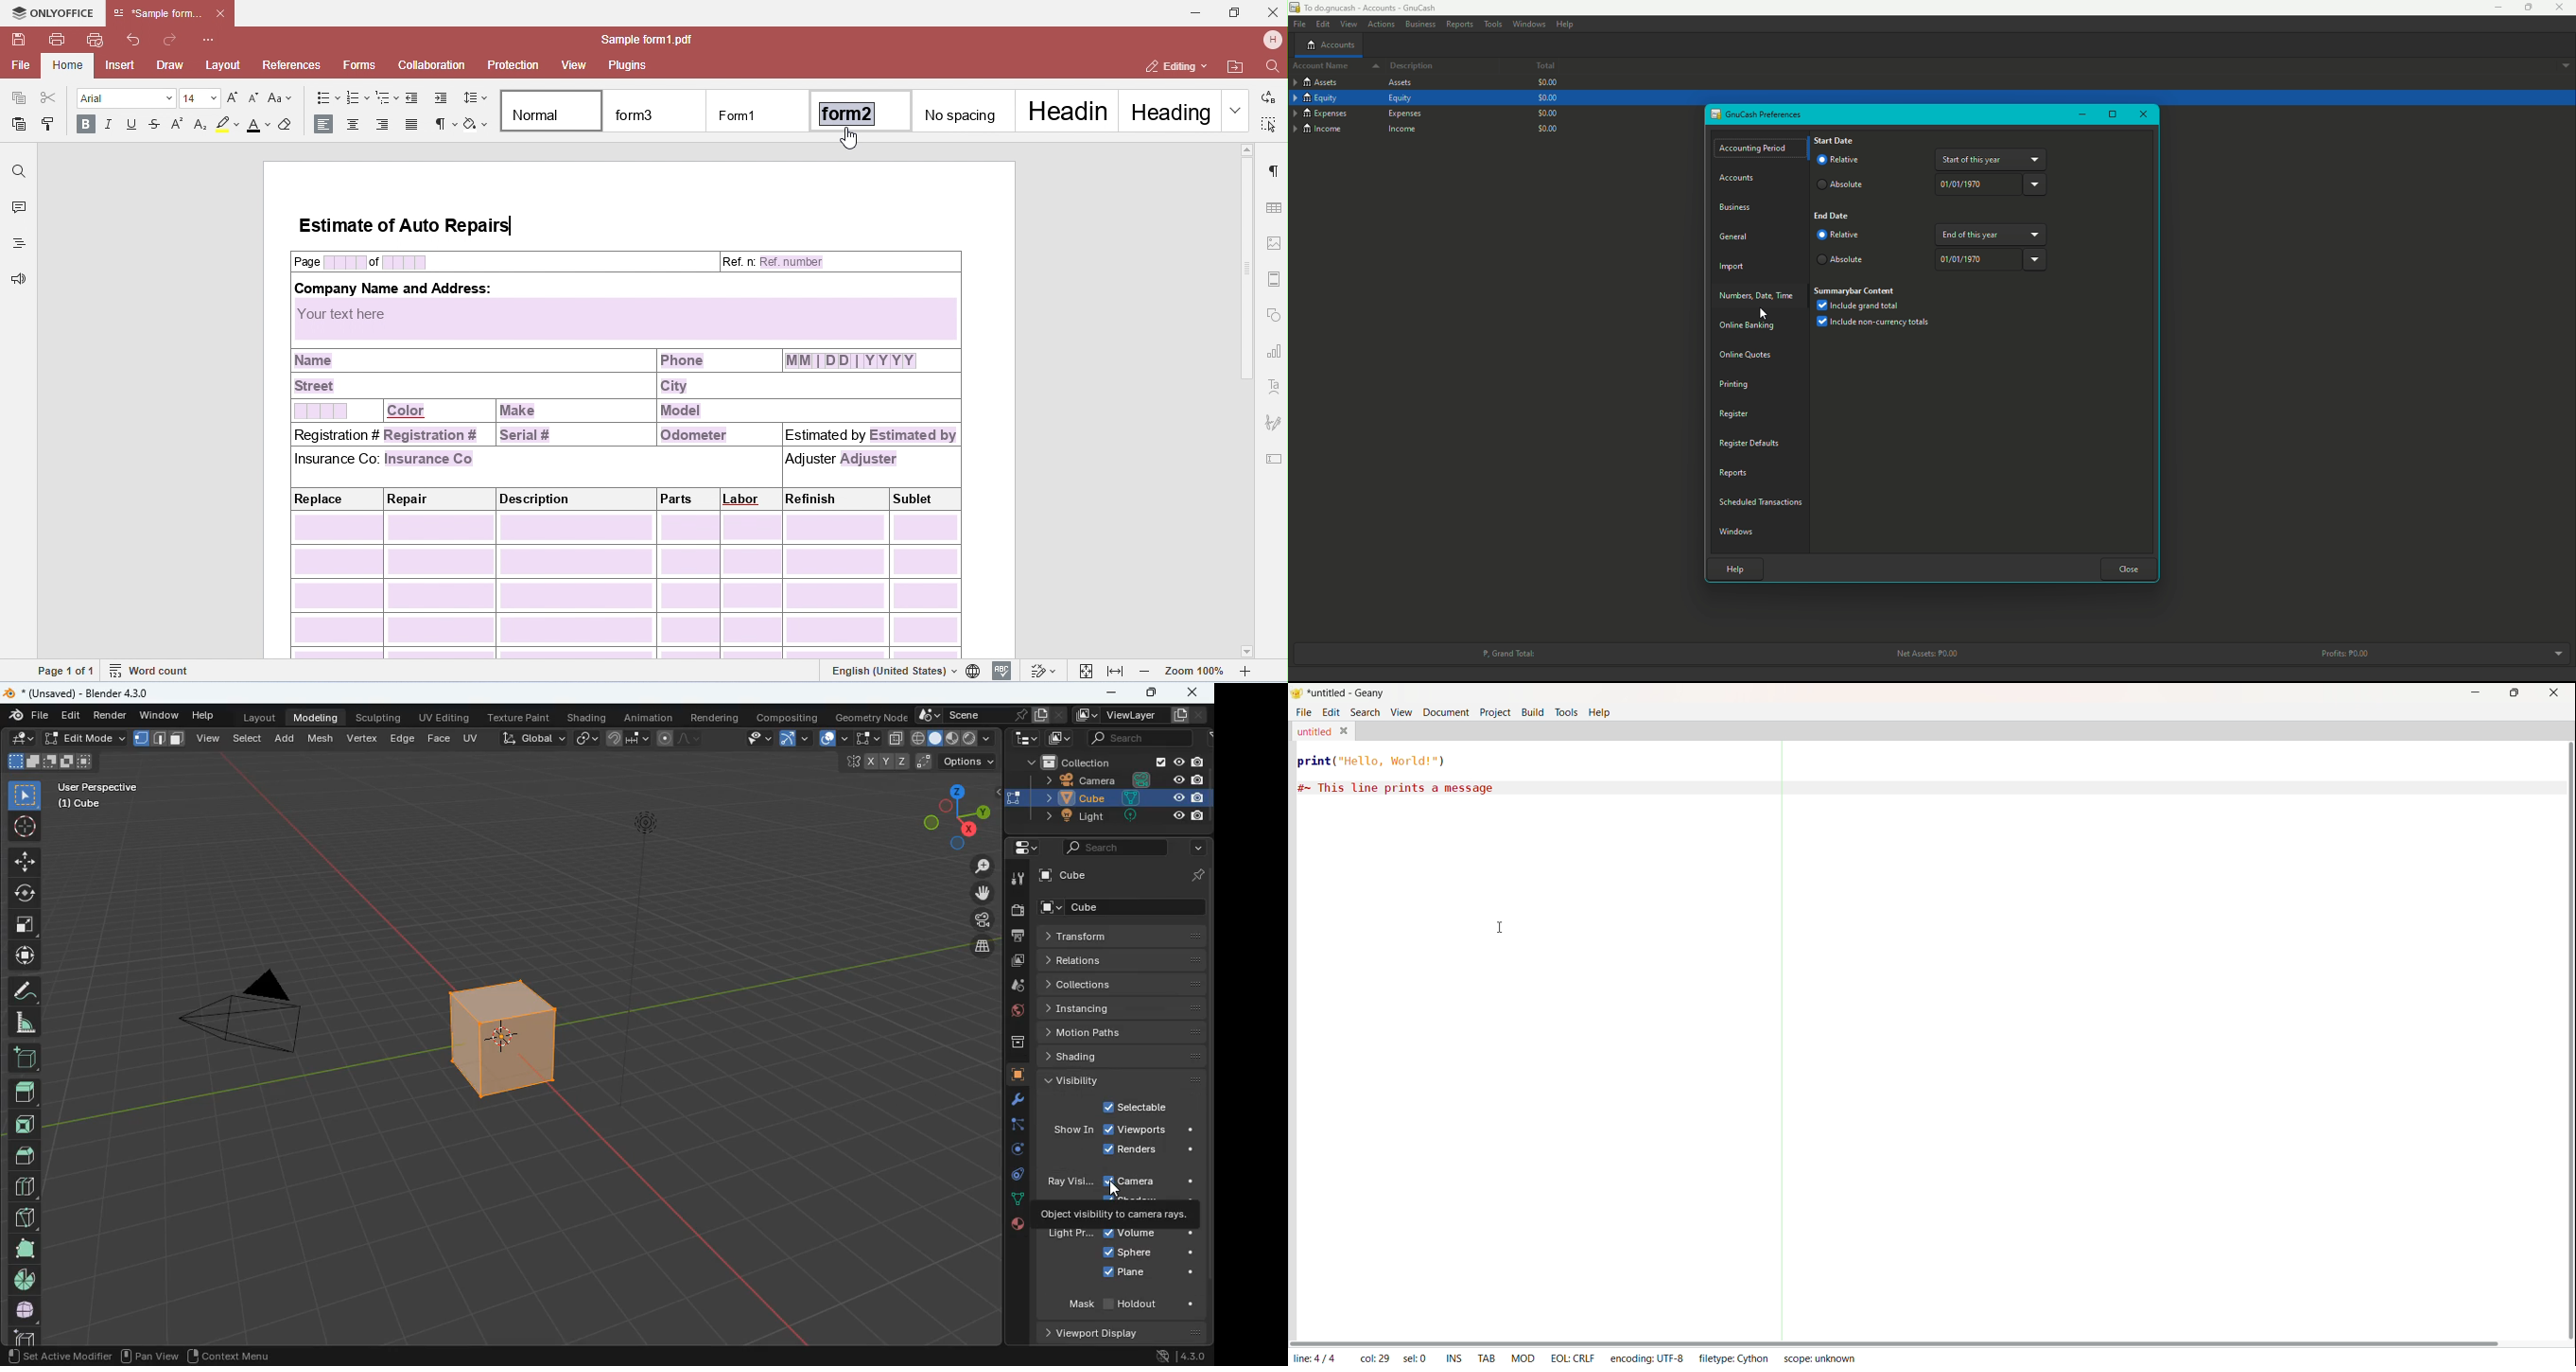 The image size is (2576, 1372). Describe the element at coordinates (1546, 112) in the screenshot. I see `$0` at that location.